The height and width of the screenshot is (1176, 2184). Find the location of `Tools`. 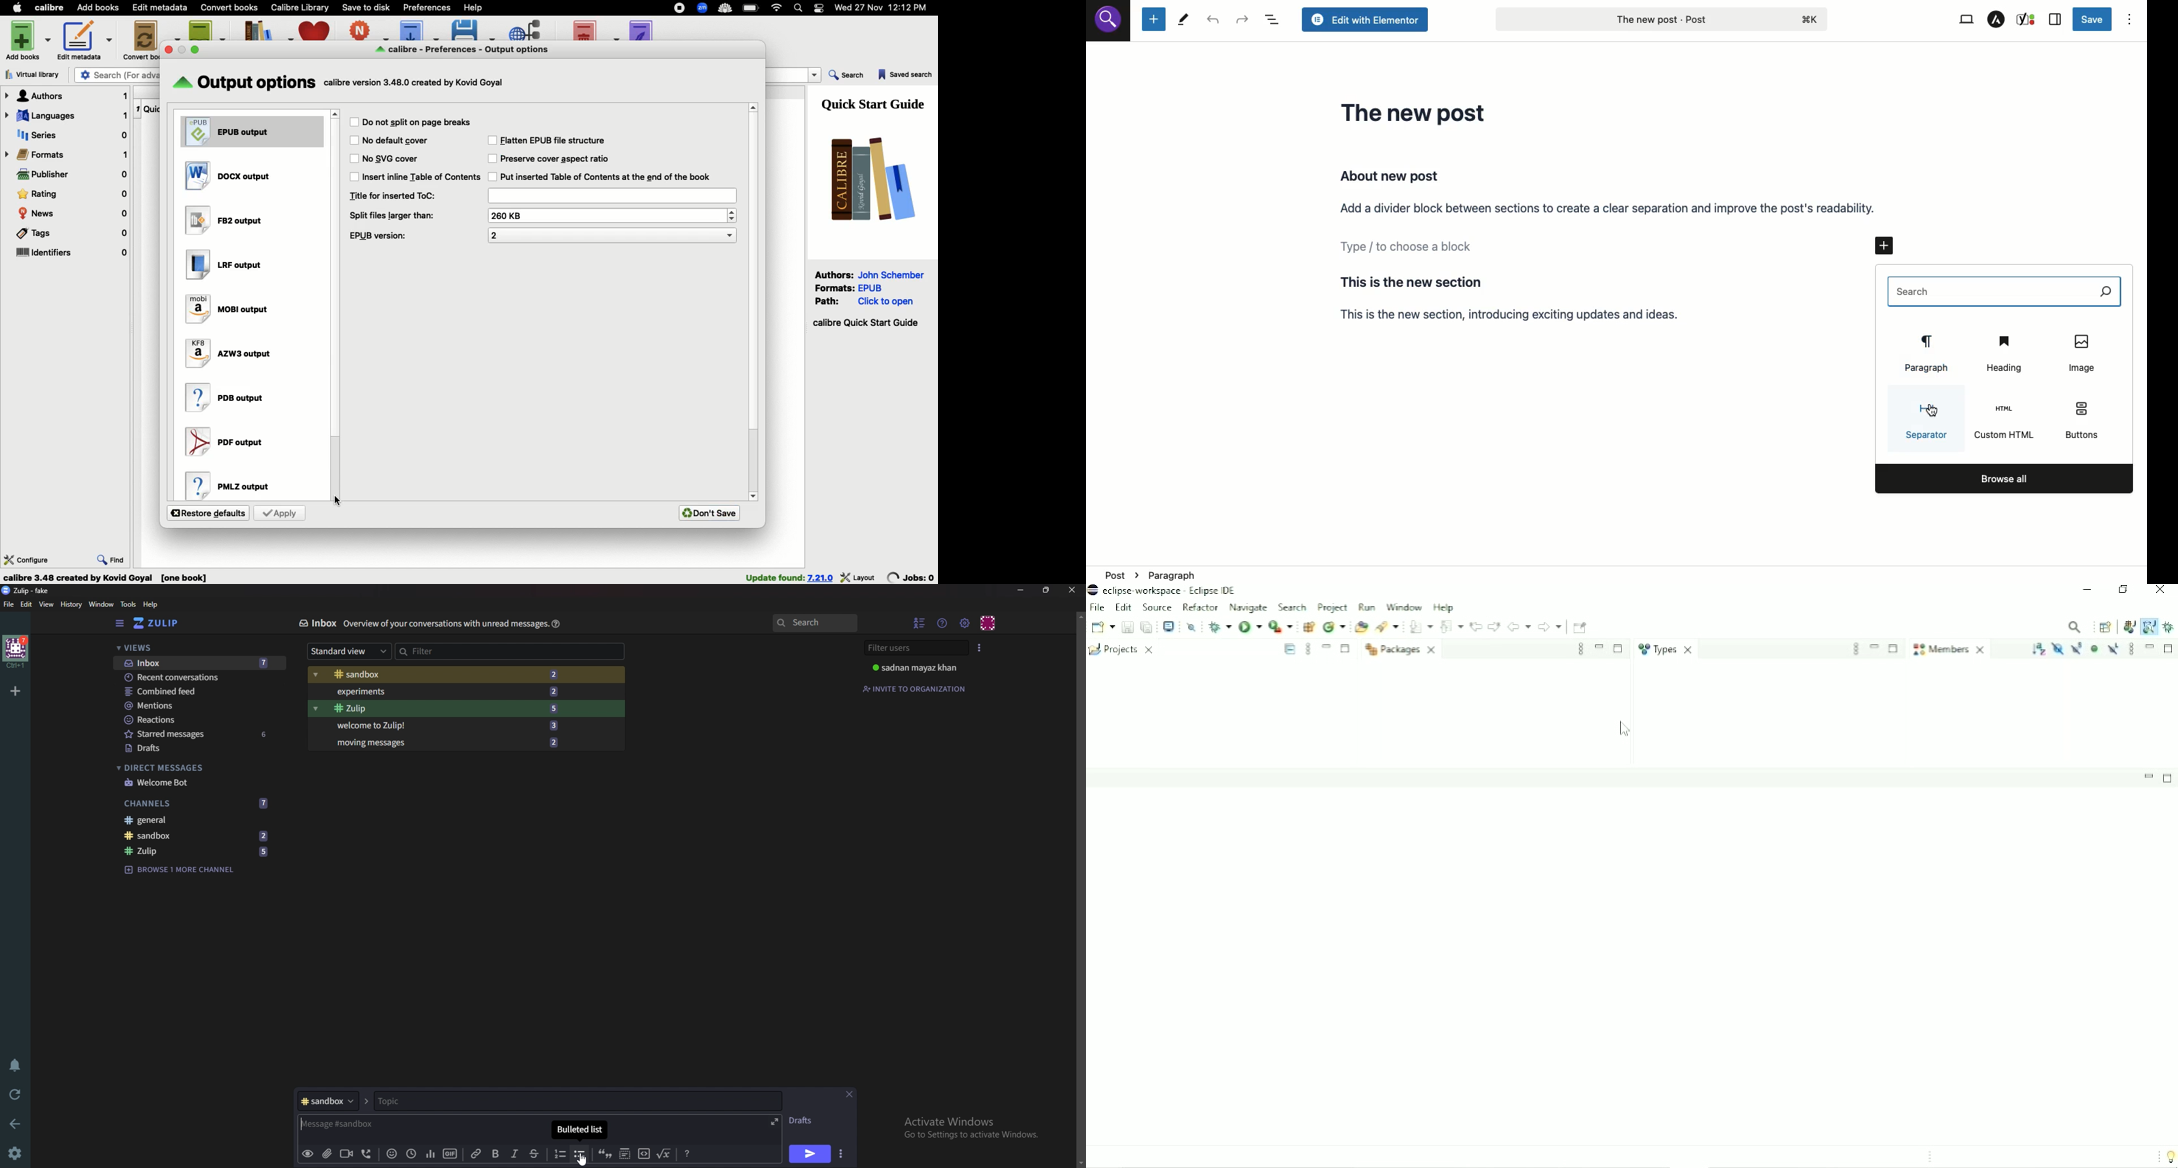

Tools is located at coordinates (1183, 21).